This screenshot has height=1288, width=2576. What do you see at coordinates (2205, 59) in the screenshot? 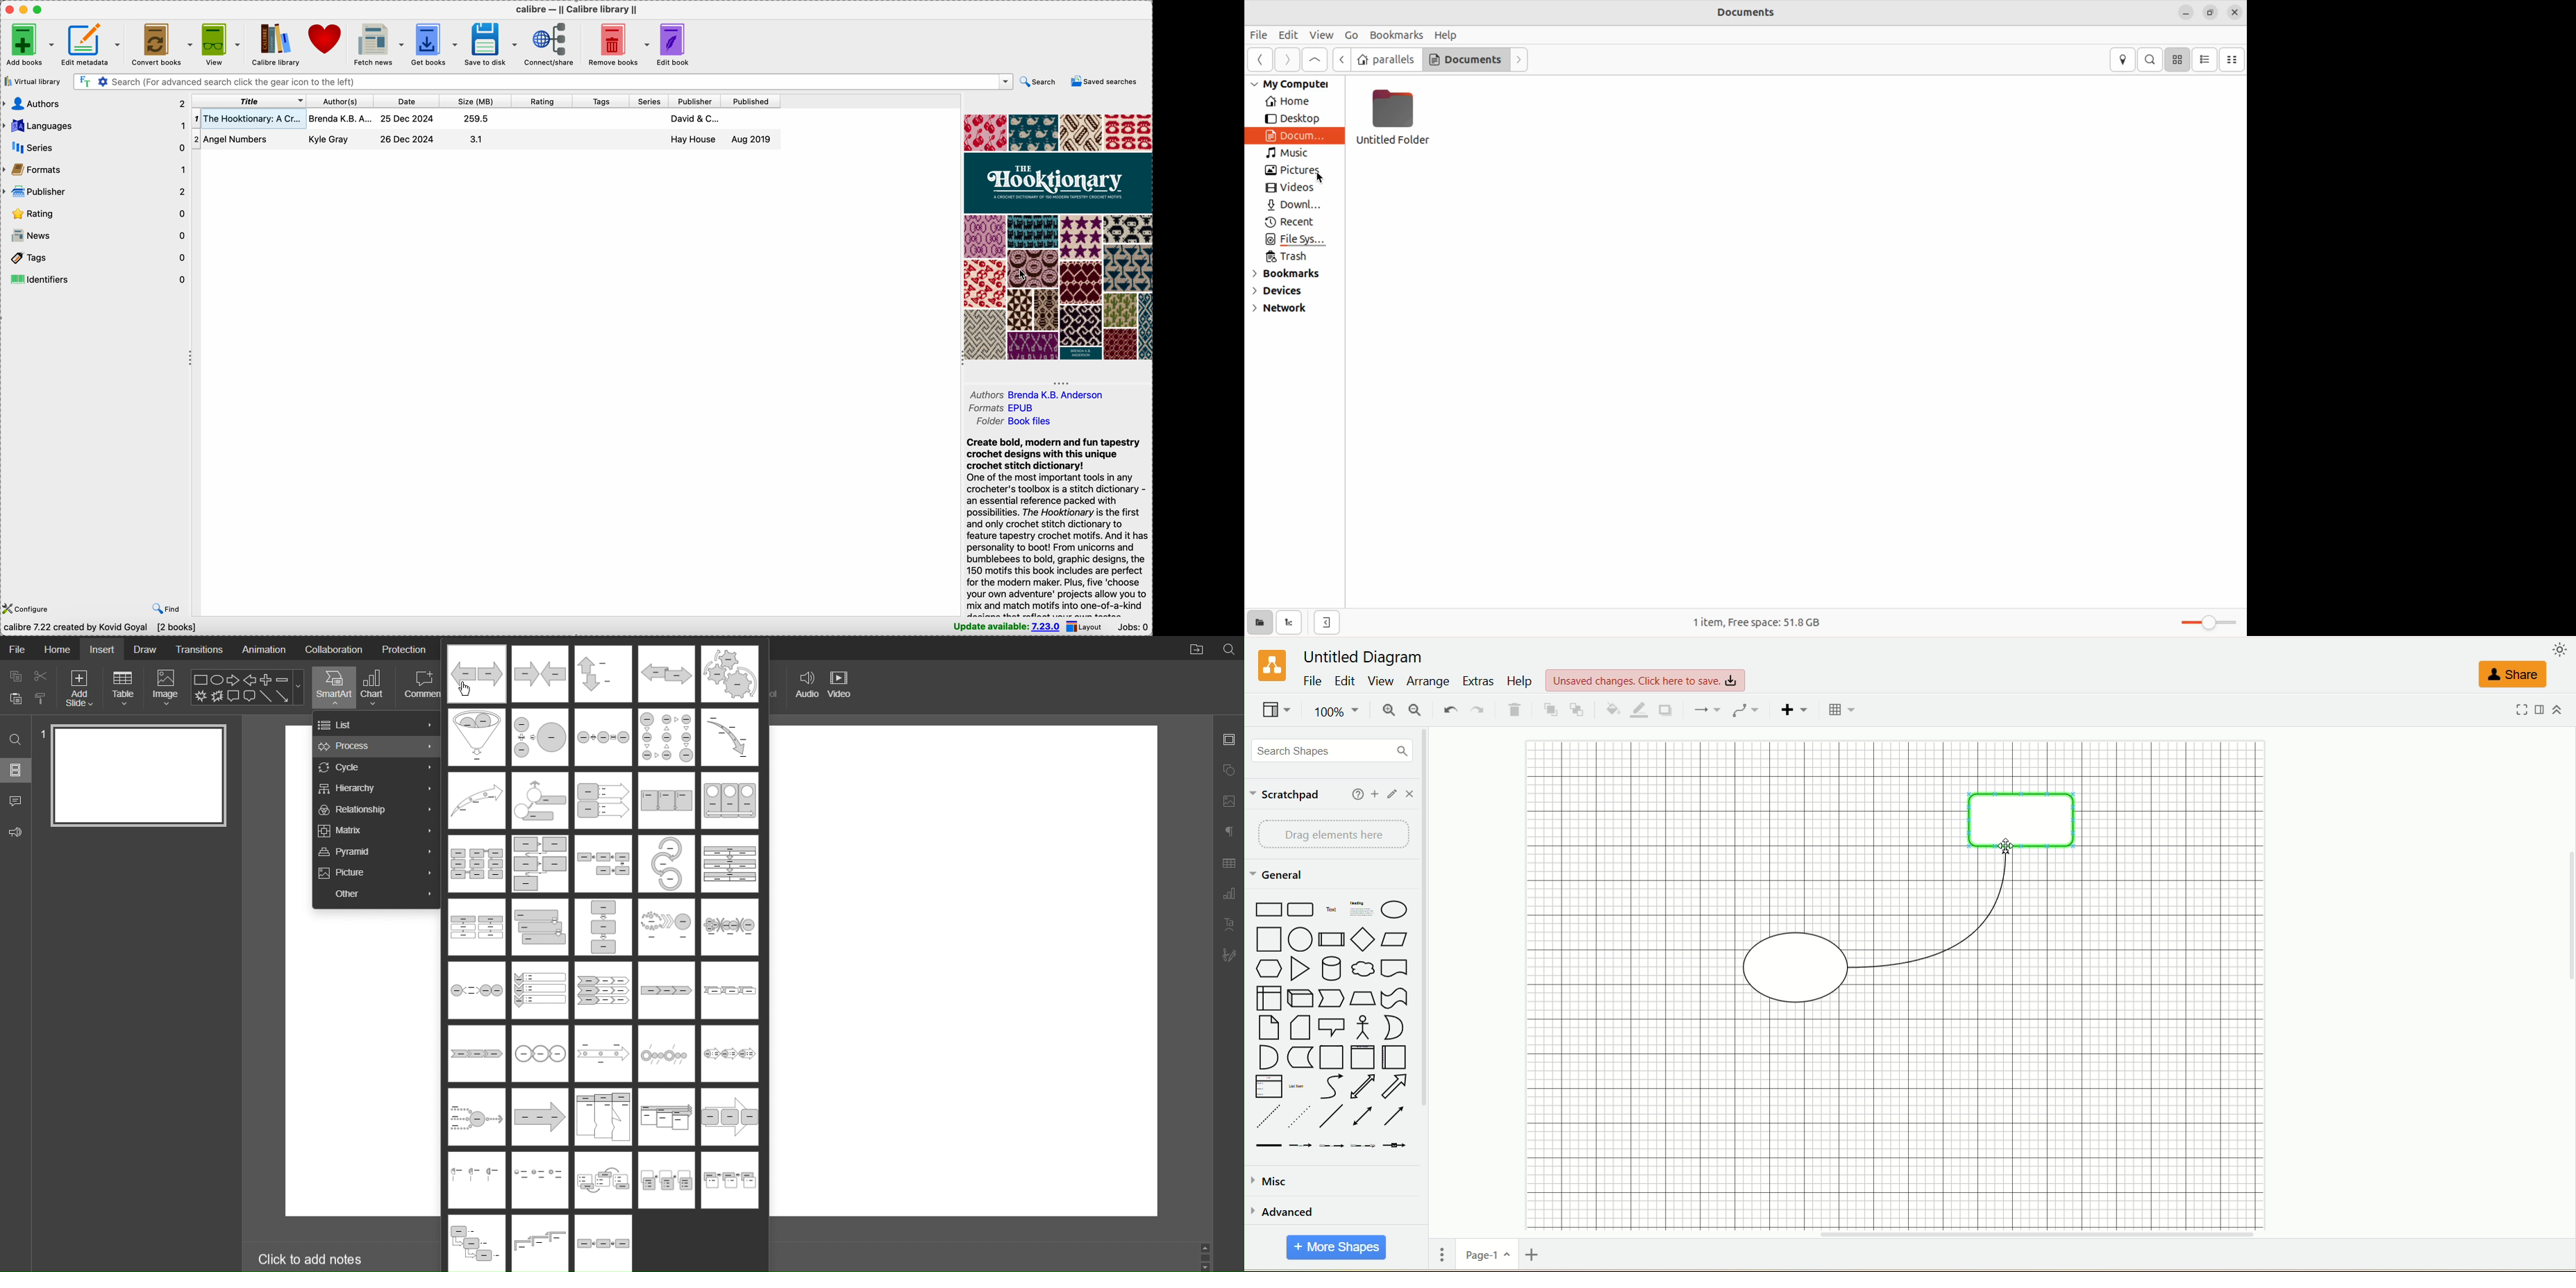
I see `list view` at bounding box center [2205, 59].